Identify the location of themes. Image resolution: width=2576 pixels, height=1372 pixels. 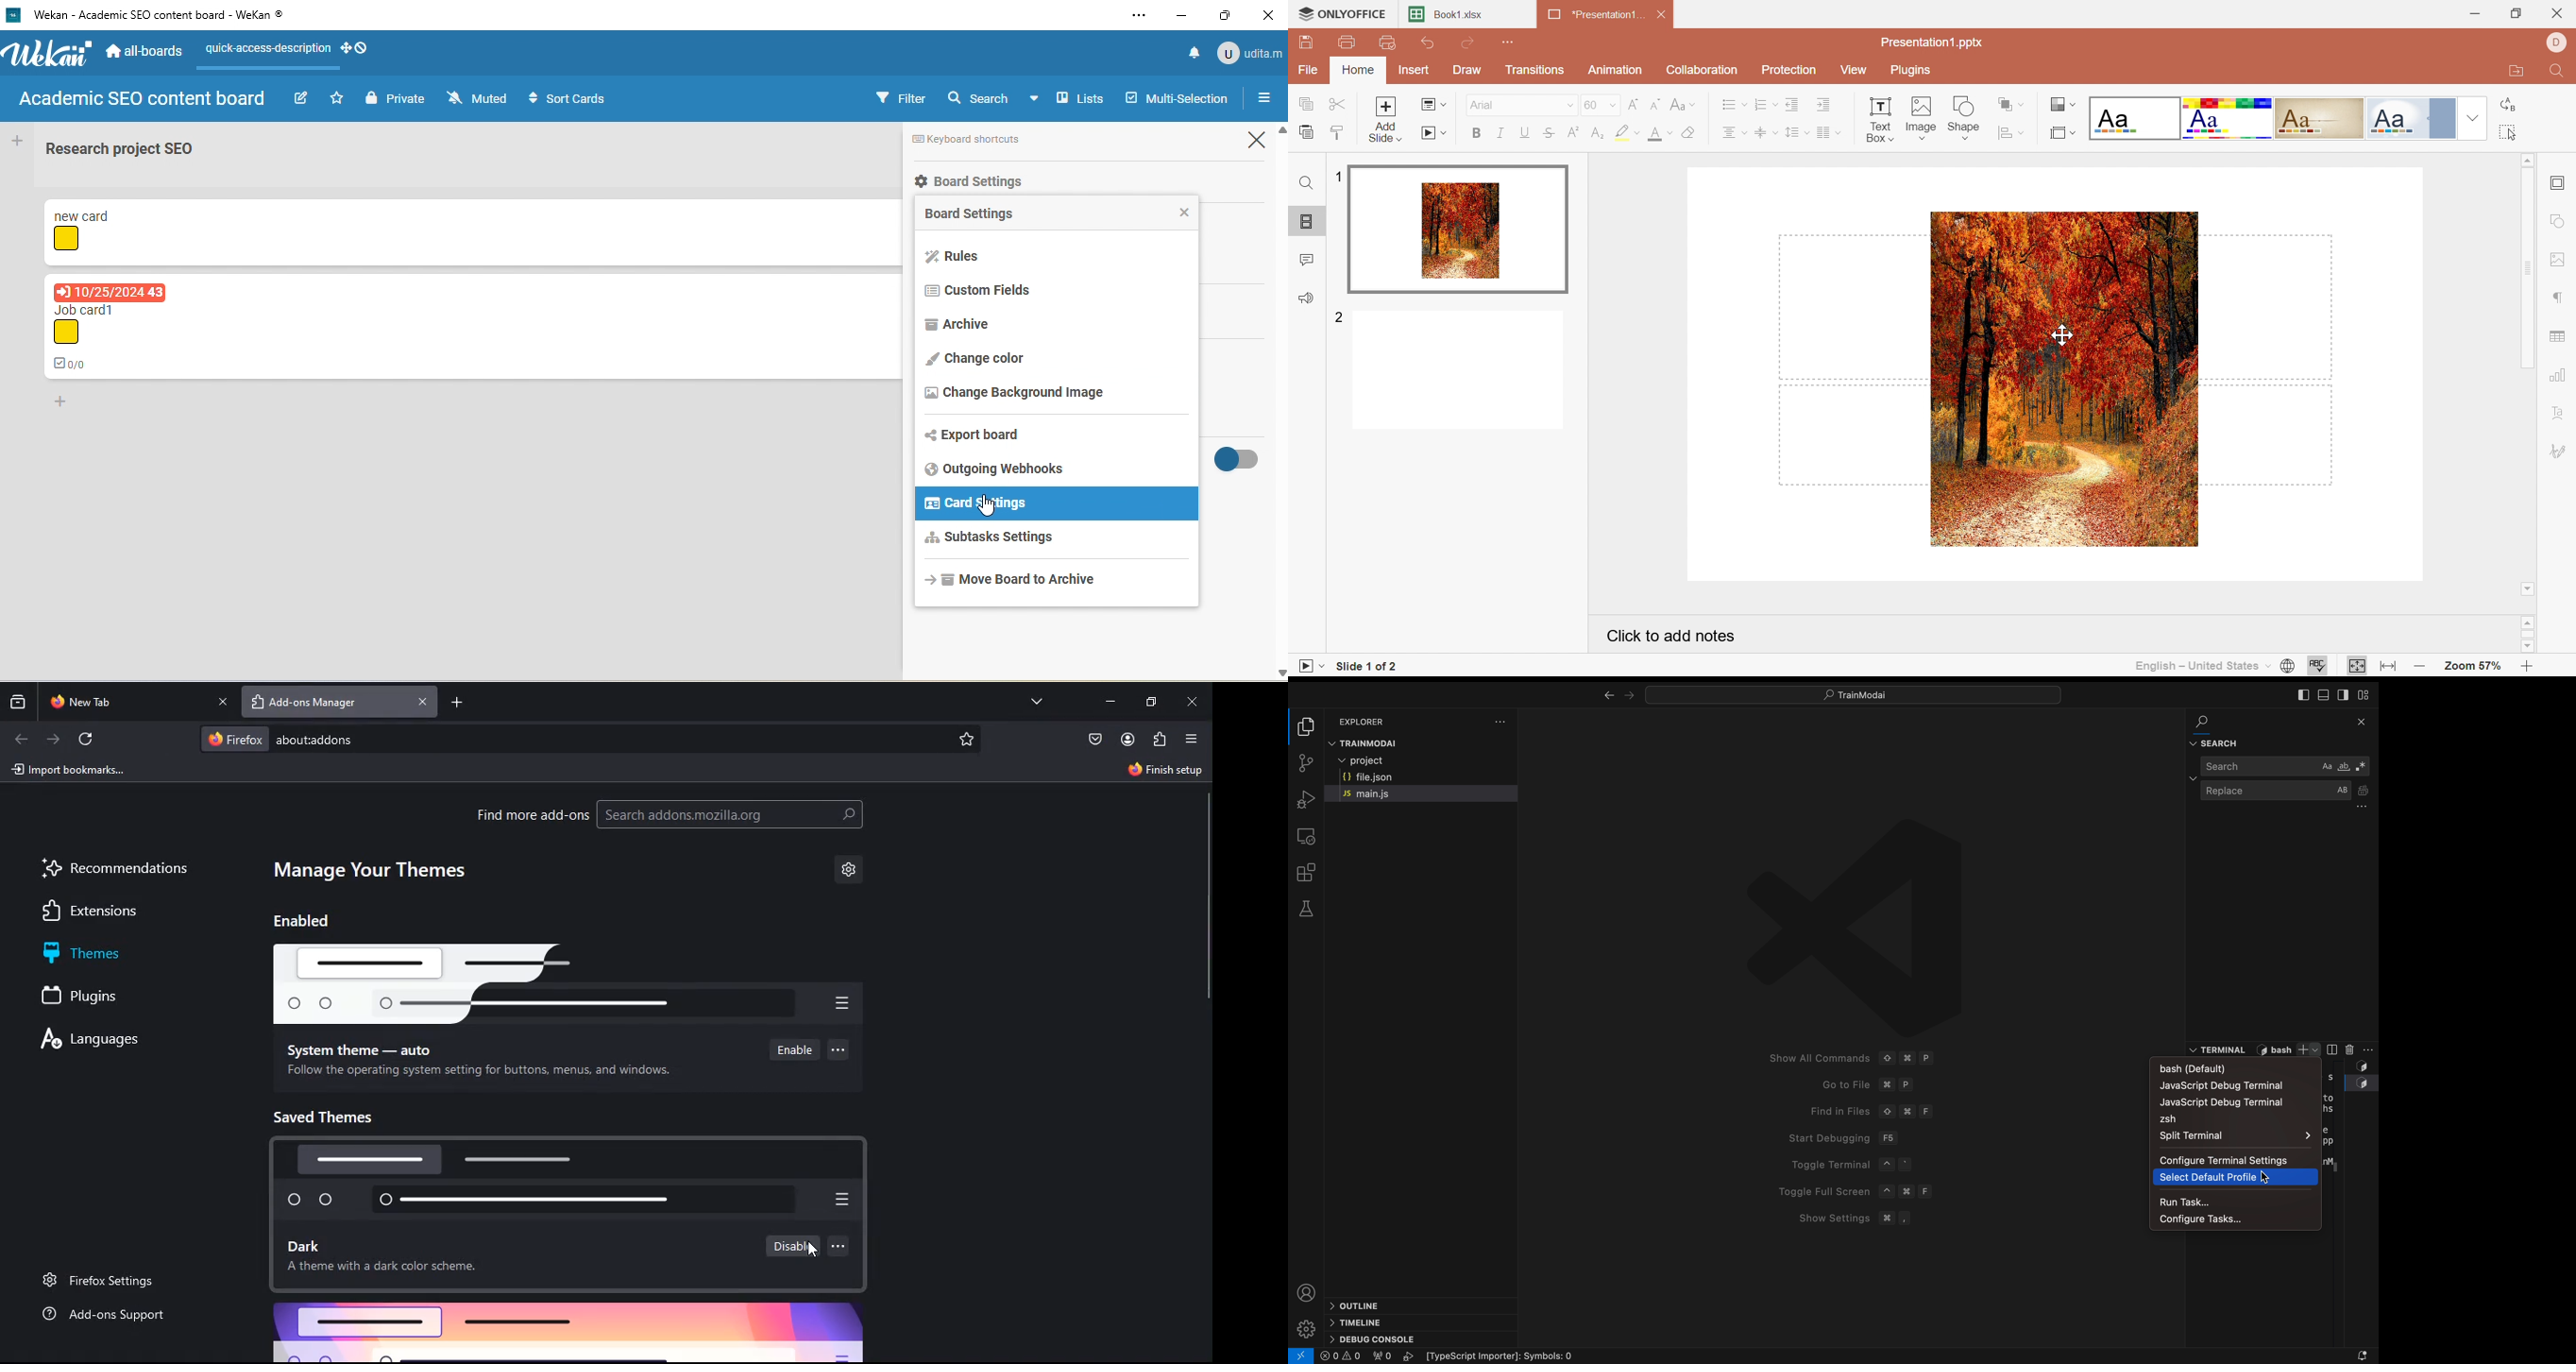
(119, 950).